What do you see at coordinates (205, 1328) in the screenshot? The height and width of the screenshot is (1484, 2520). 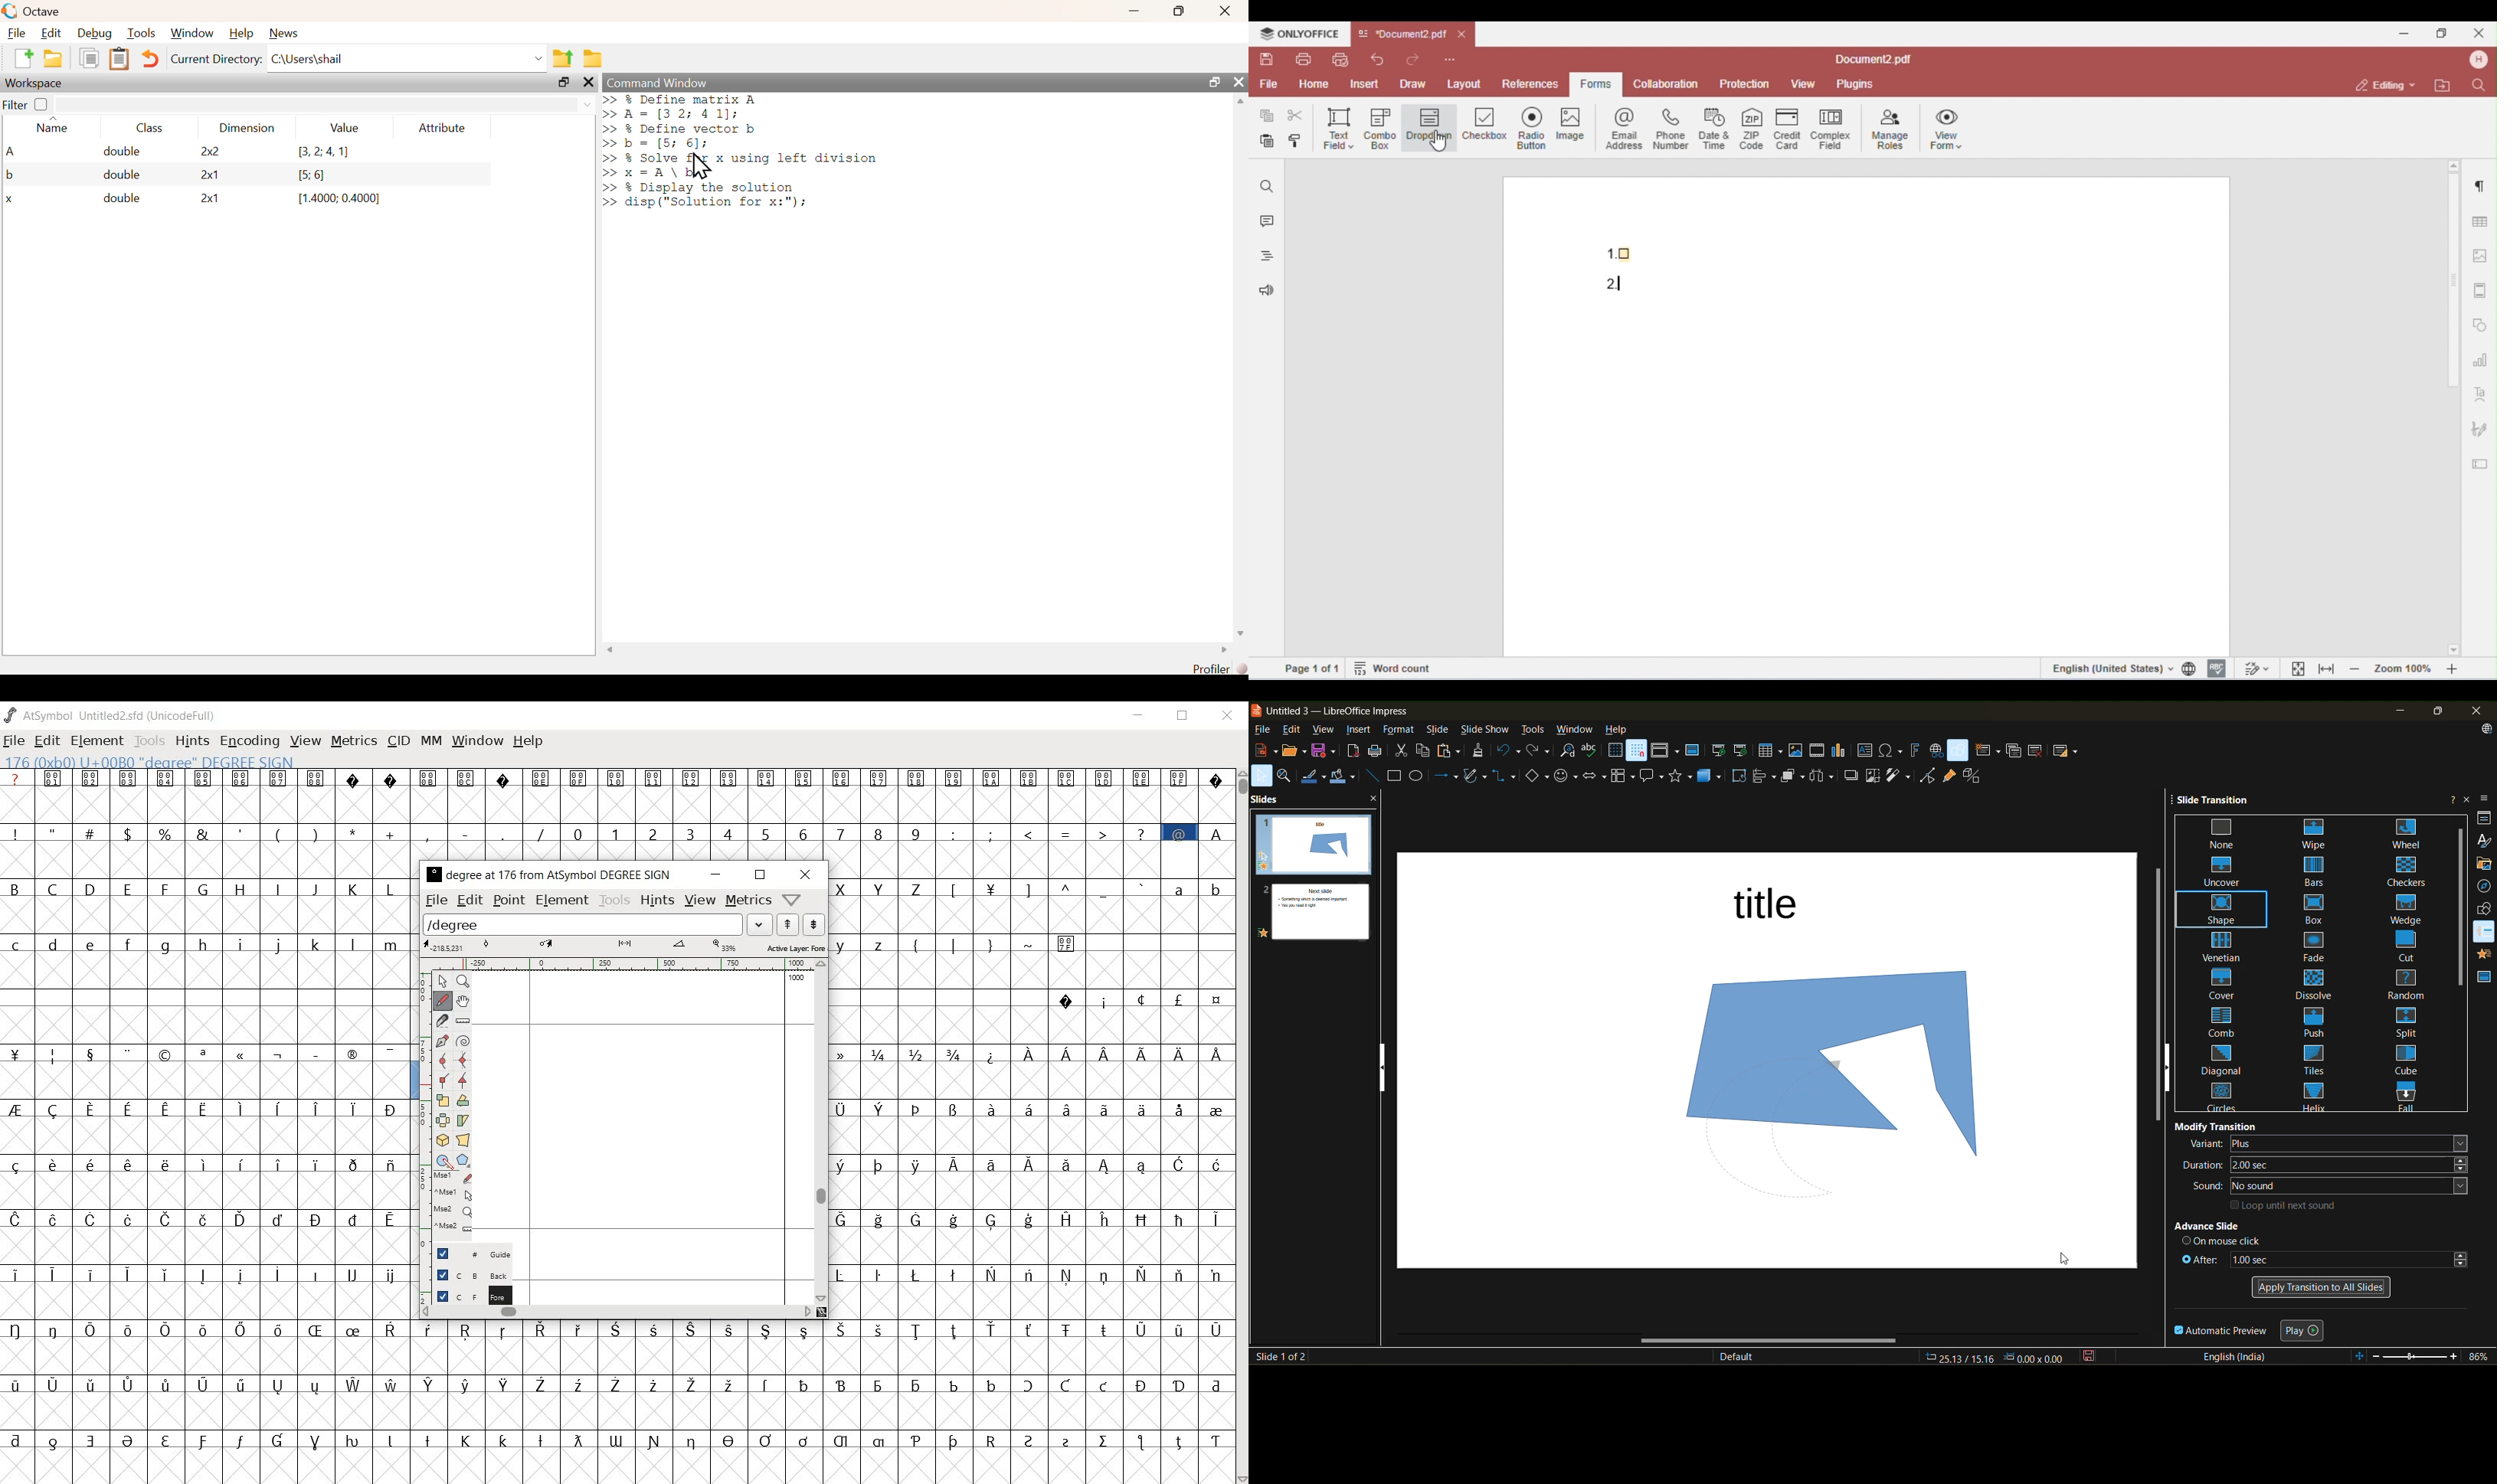 I see `special letters` at bounding box center [205, 1328].